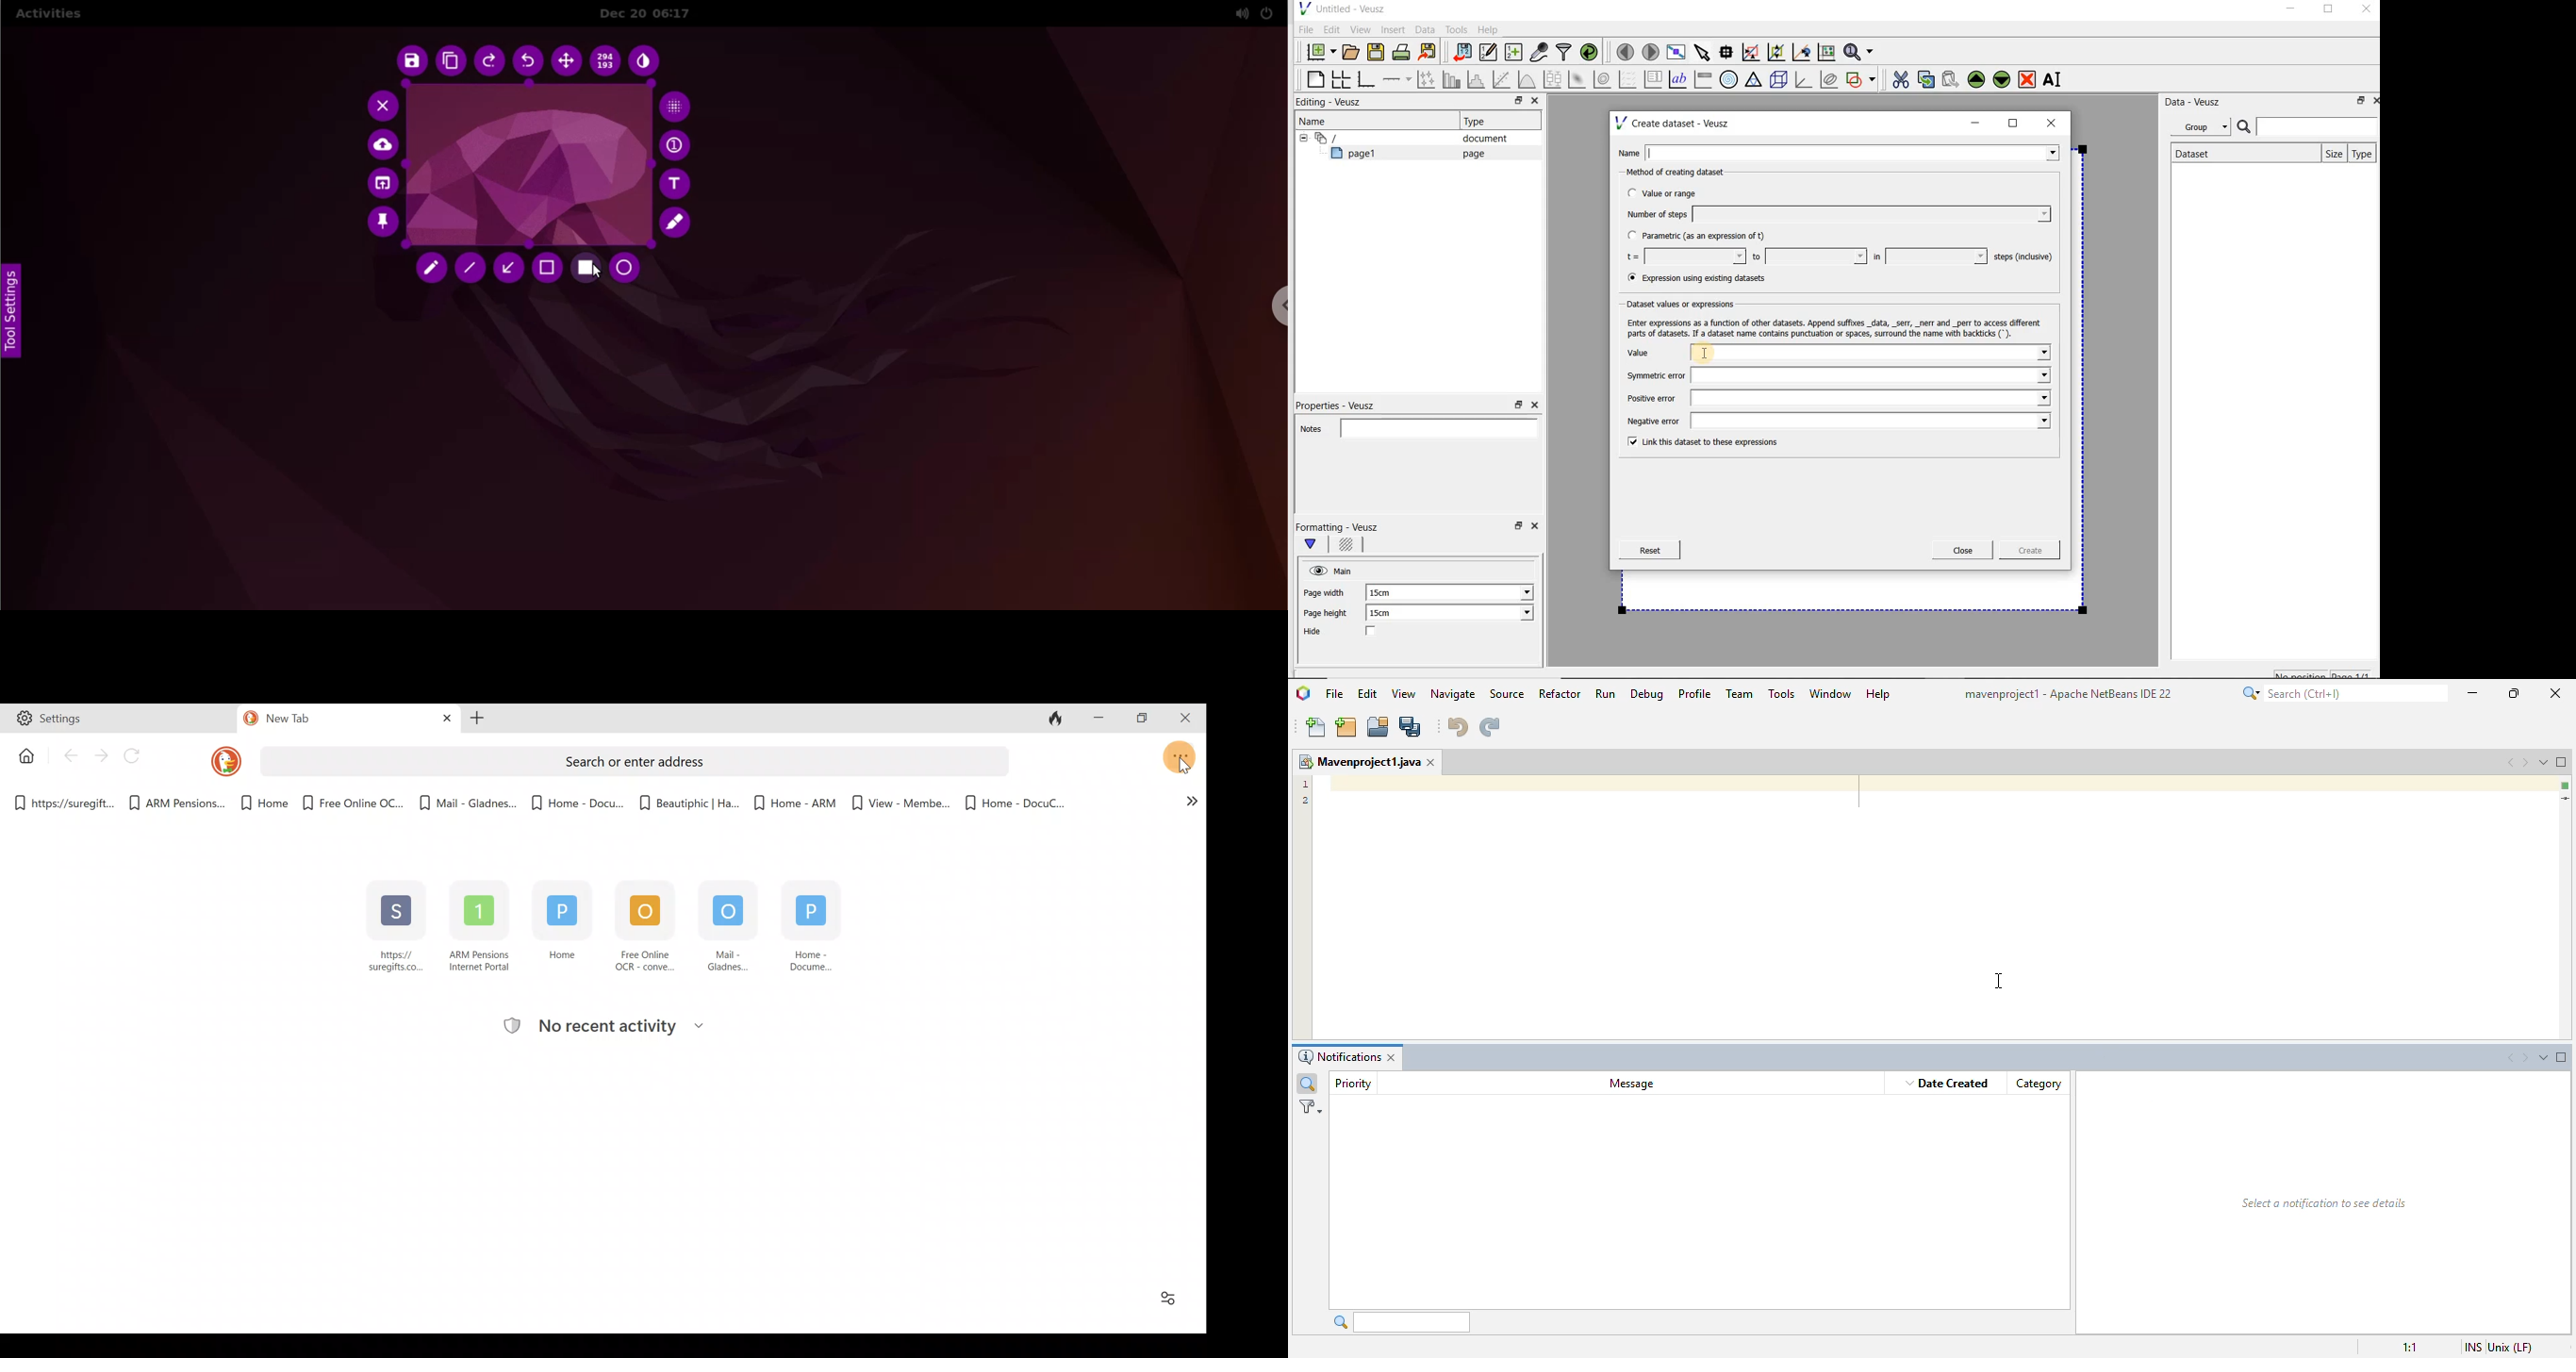  Describe the element at coordinates (1427, 79) in the screenshot. I see `Plot points with lines and error bars` at that location.